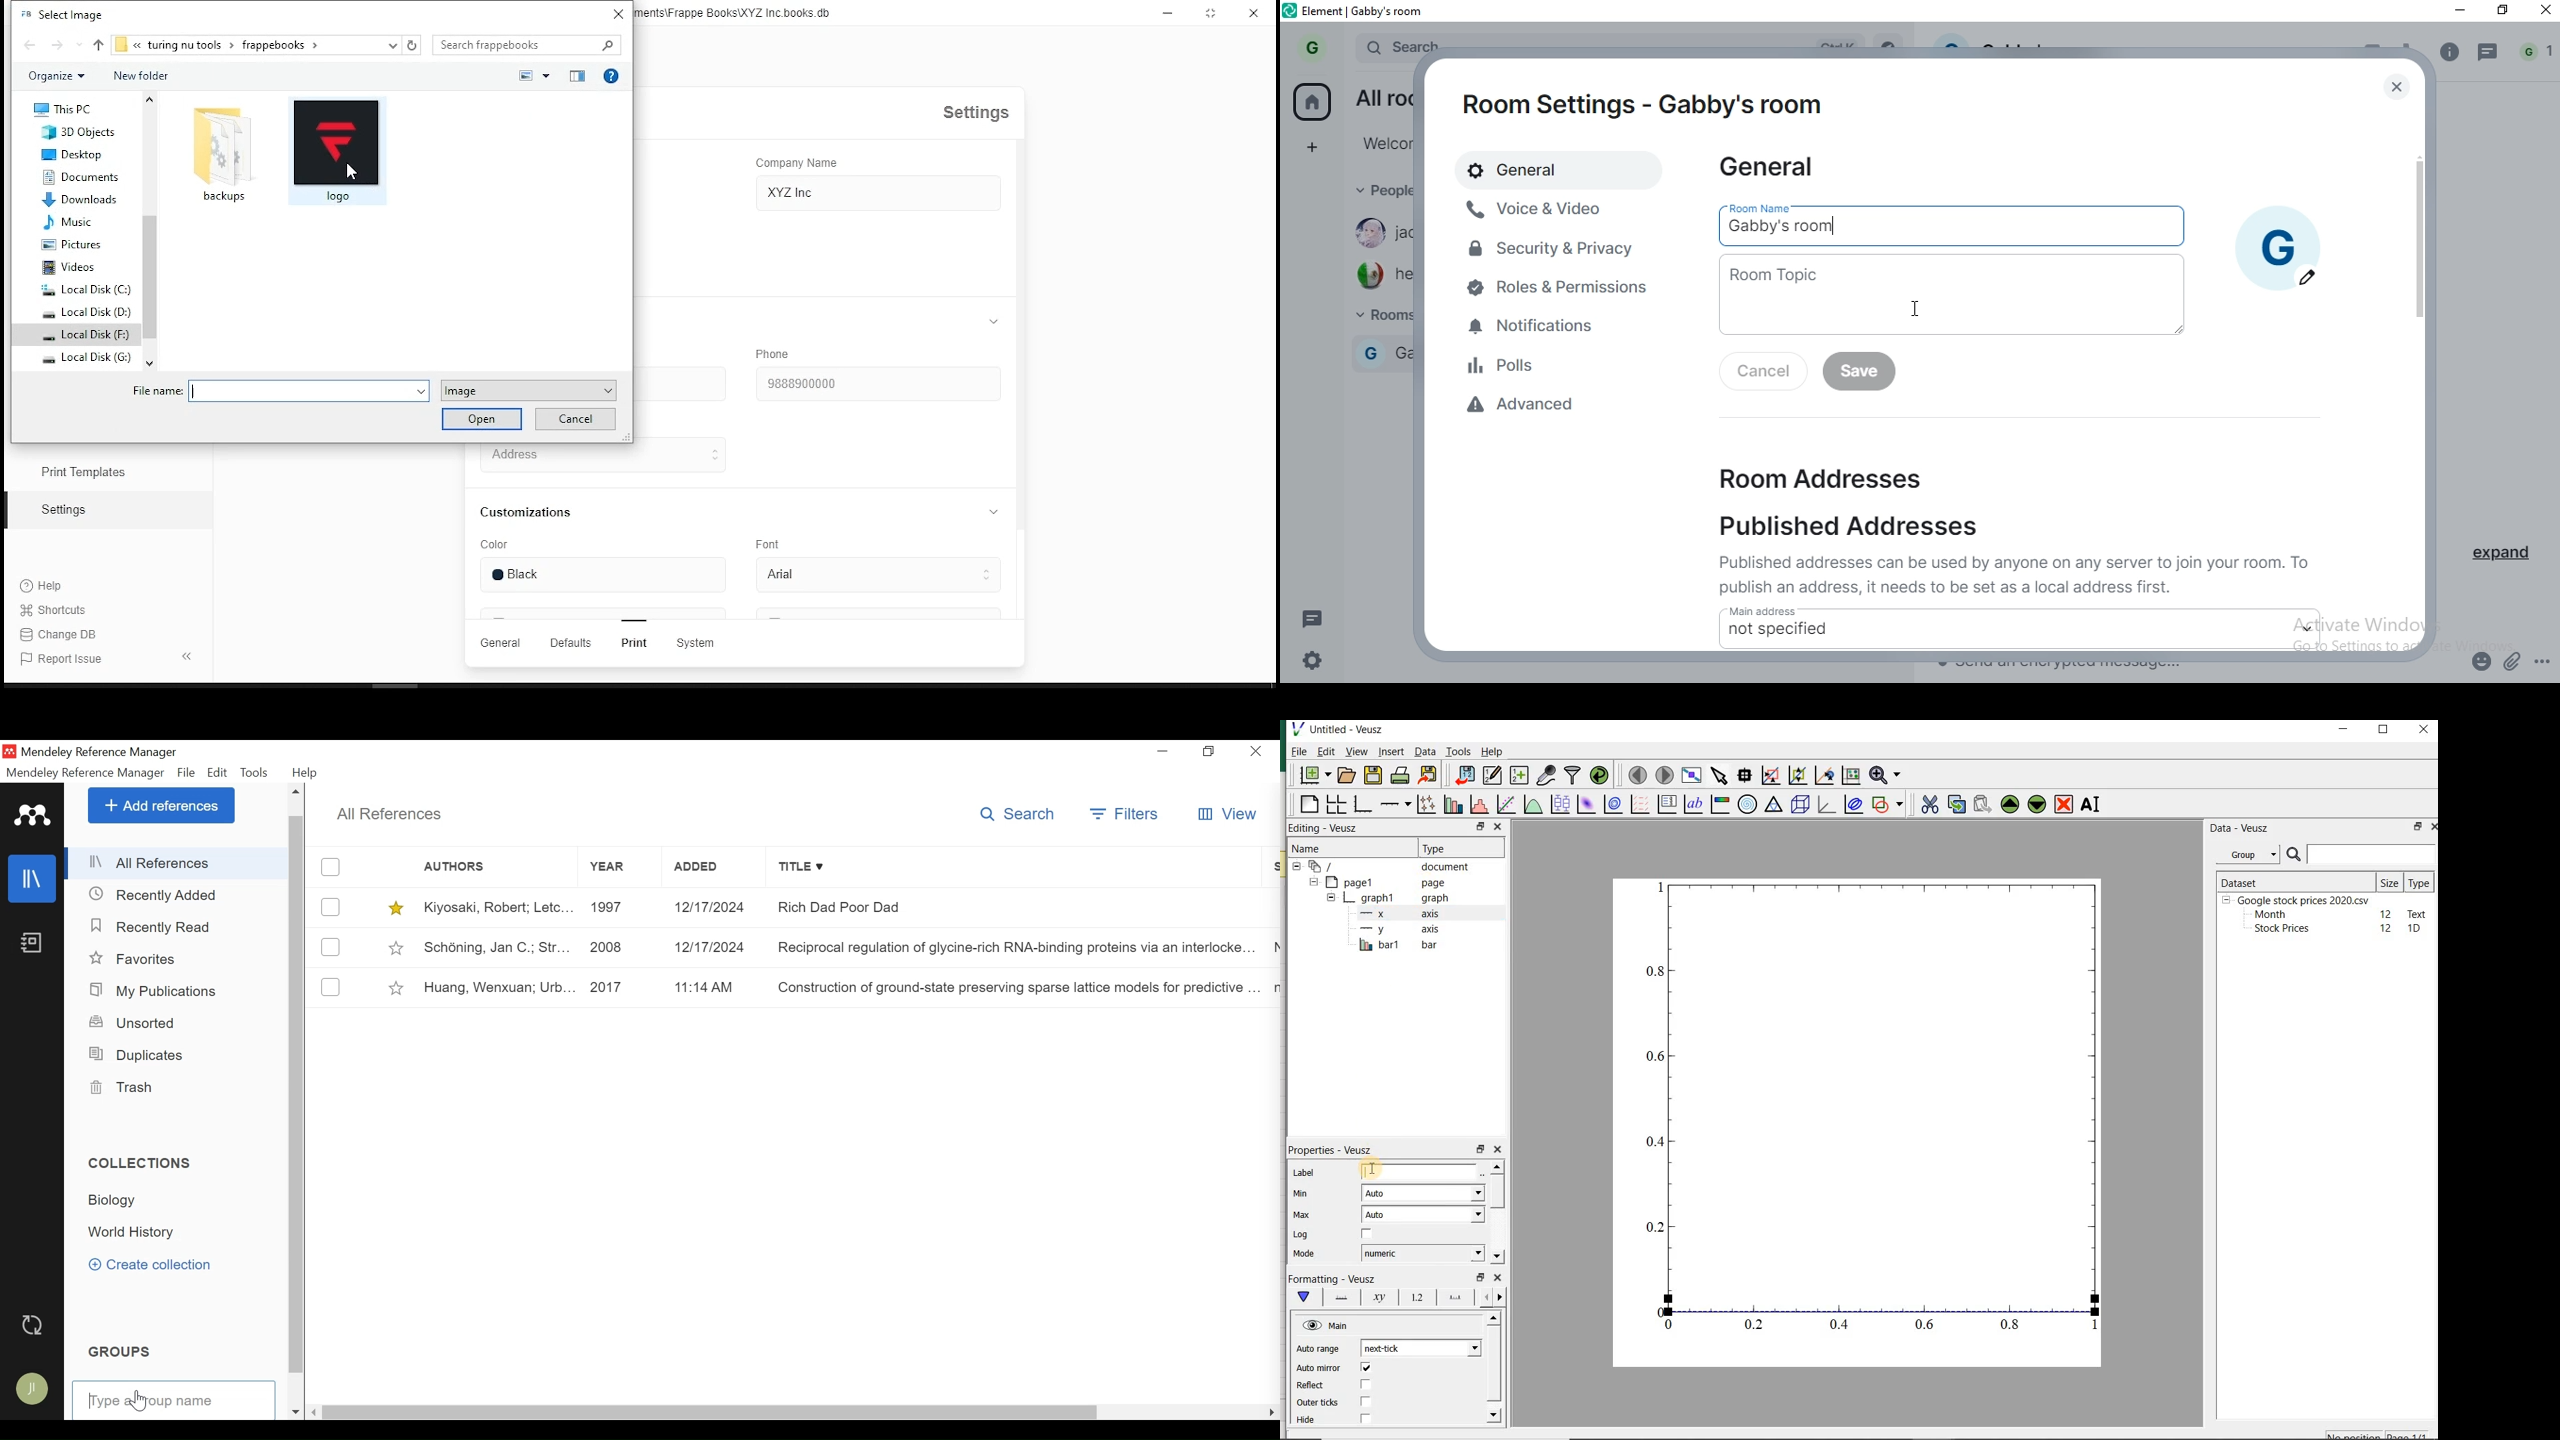 The image size is (2576, 1456). Describe the element at coordinates (333, 867) in the screenshot. I see `(un)select` at that location.